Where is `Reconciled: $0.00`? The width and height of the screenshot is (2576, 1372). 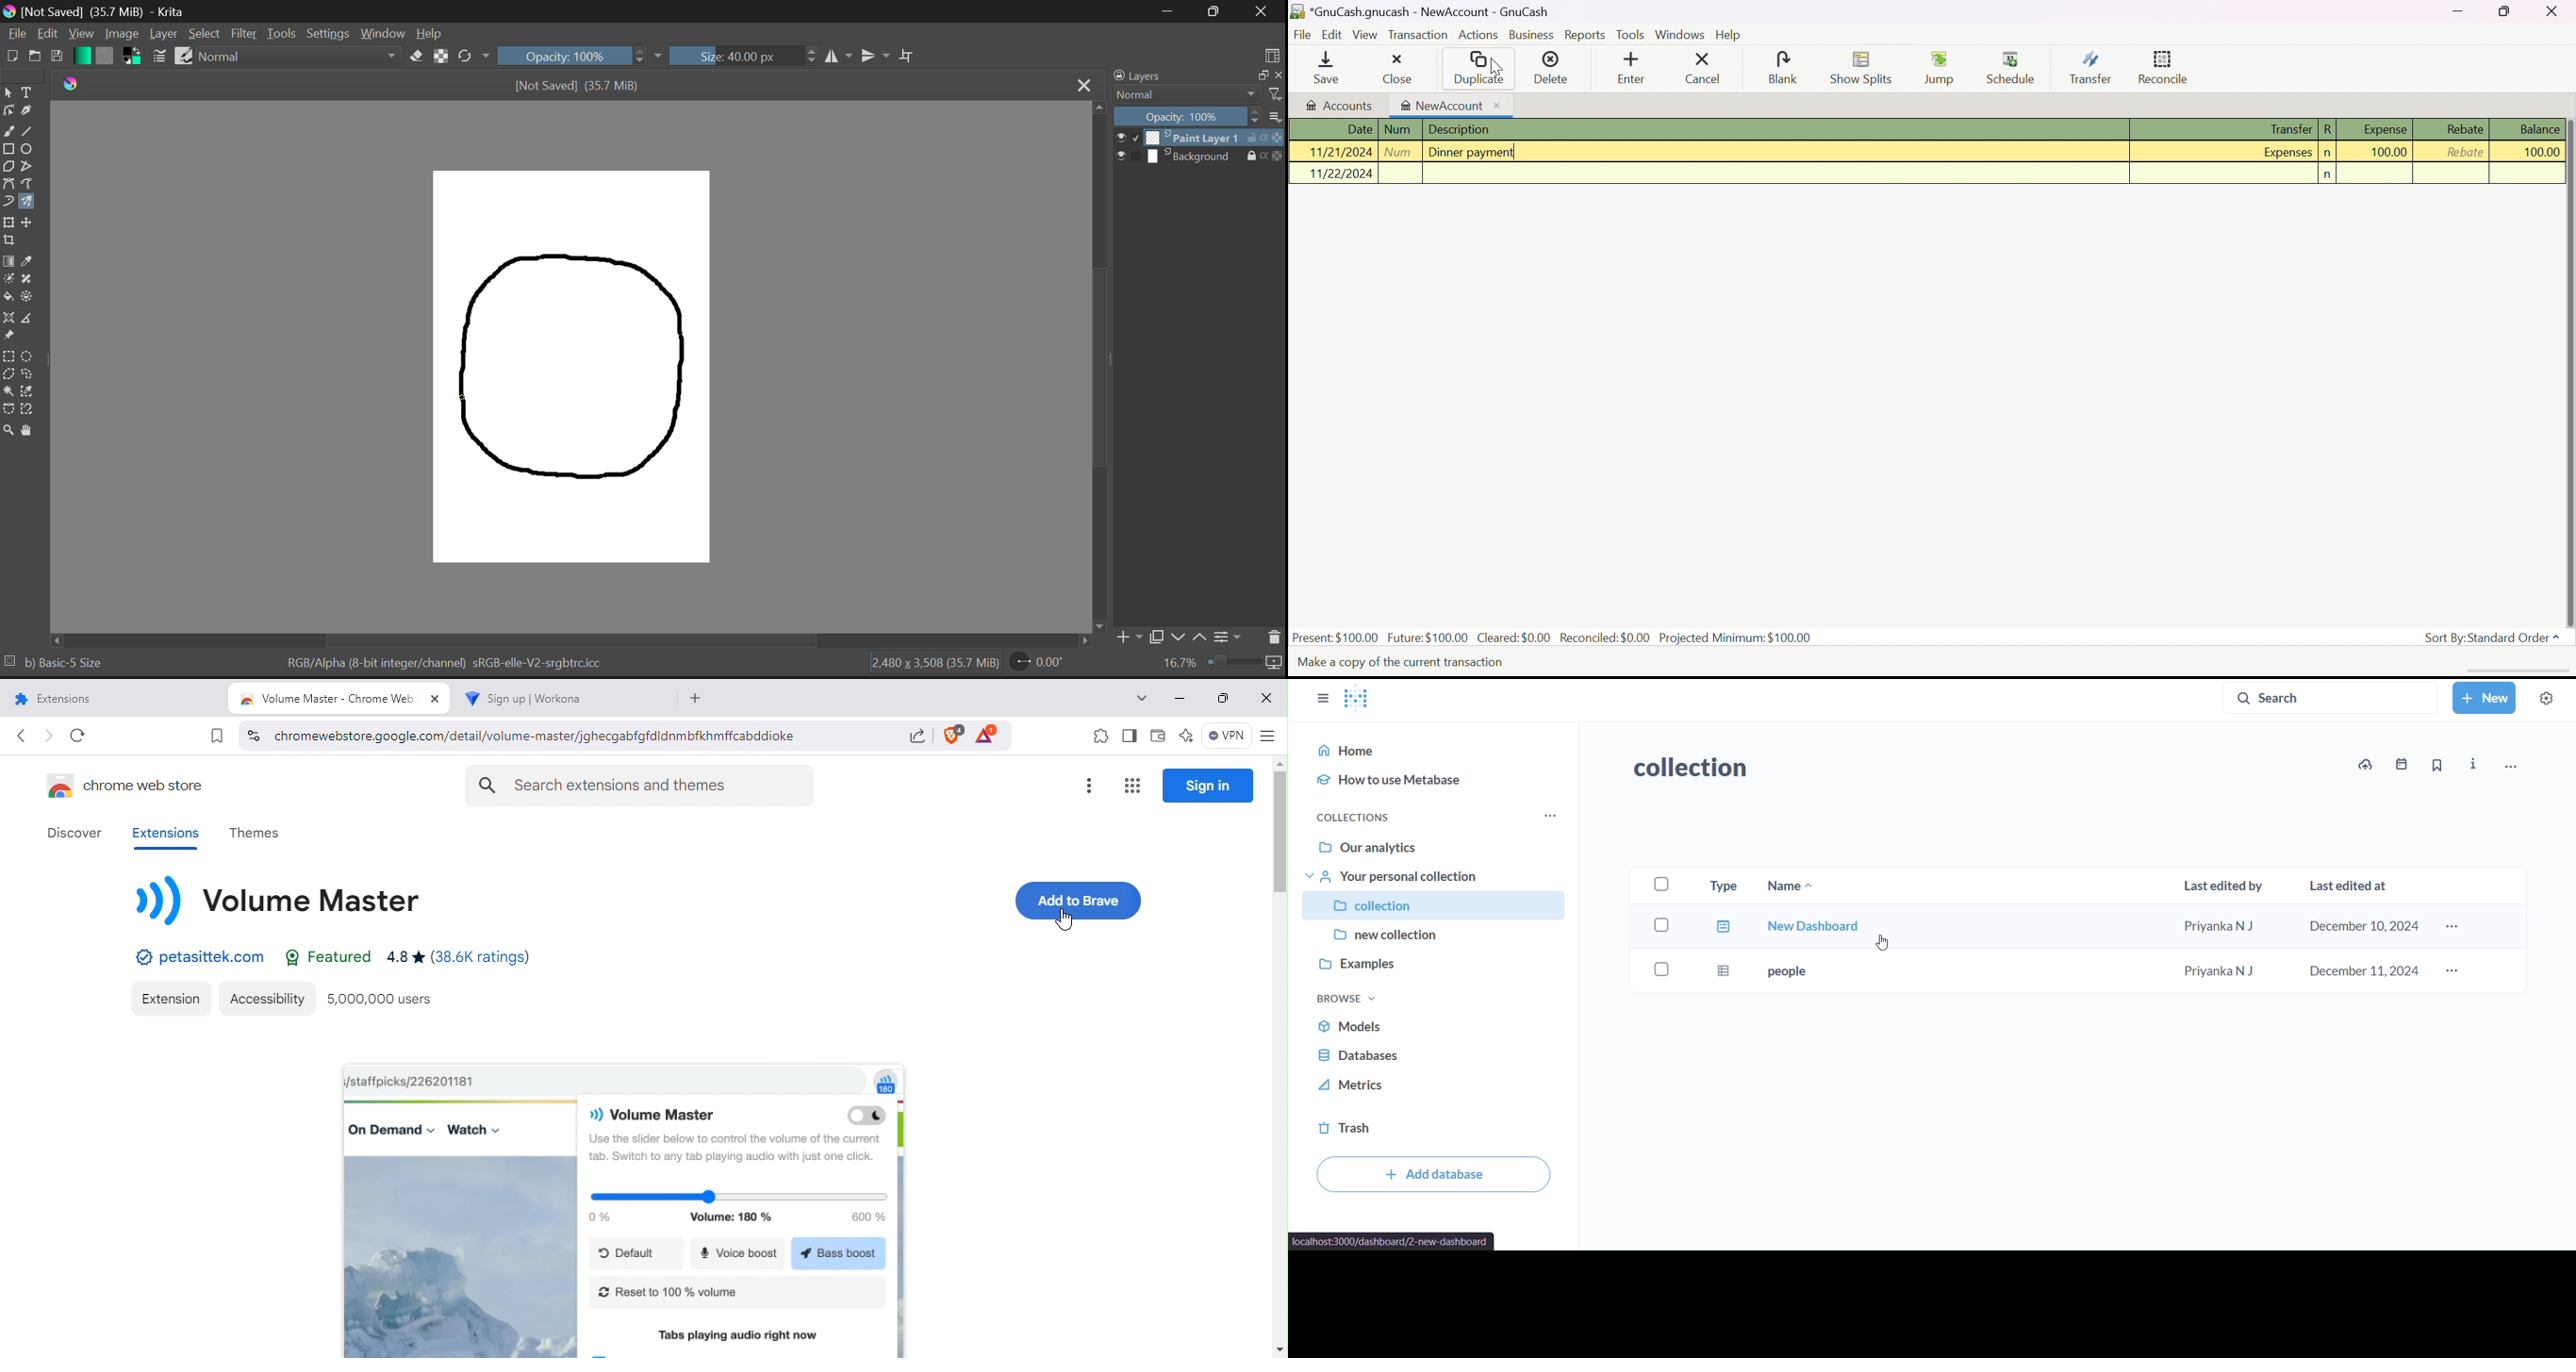
Reconciled: $0.00 is located at coordinates (1607, 637).